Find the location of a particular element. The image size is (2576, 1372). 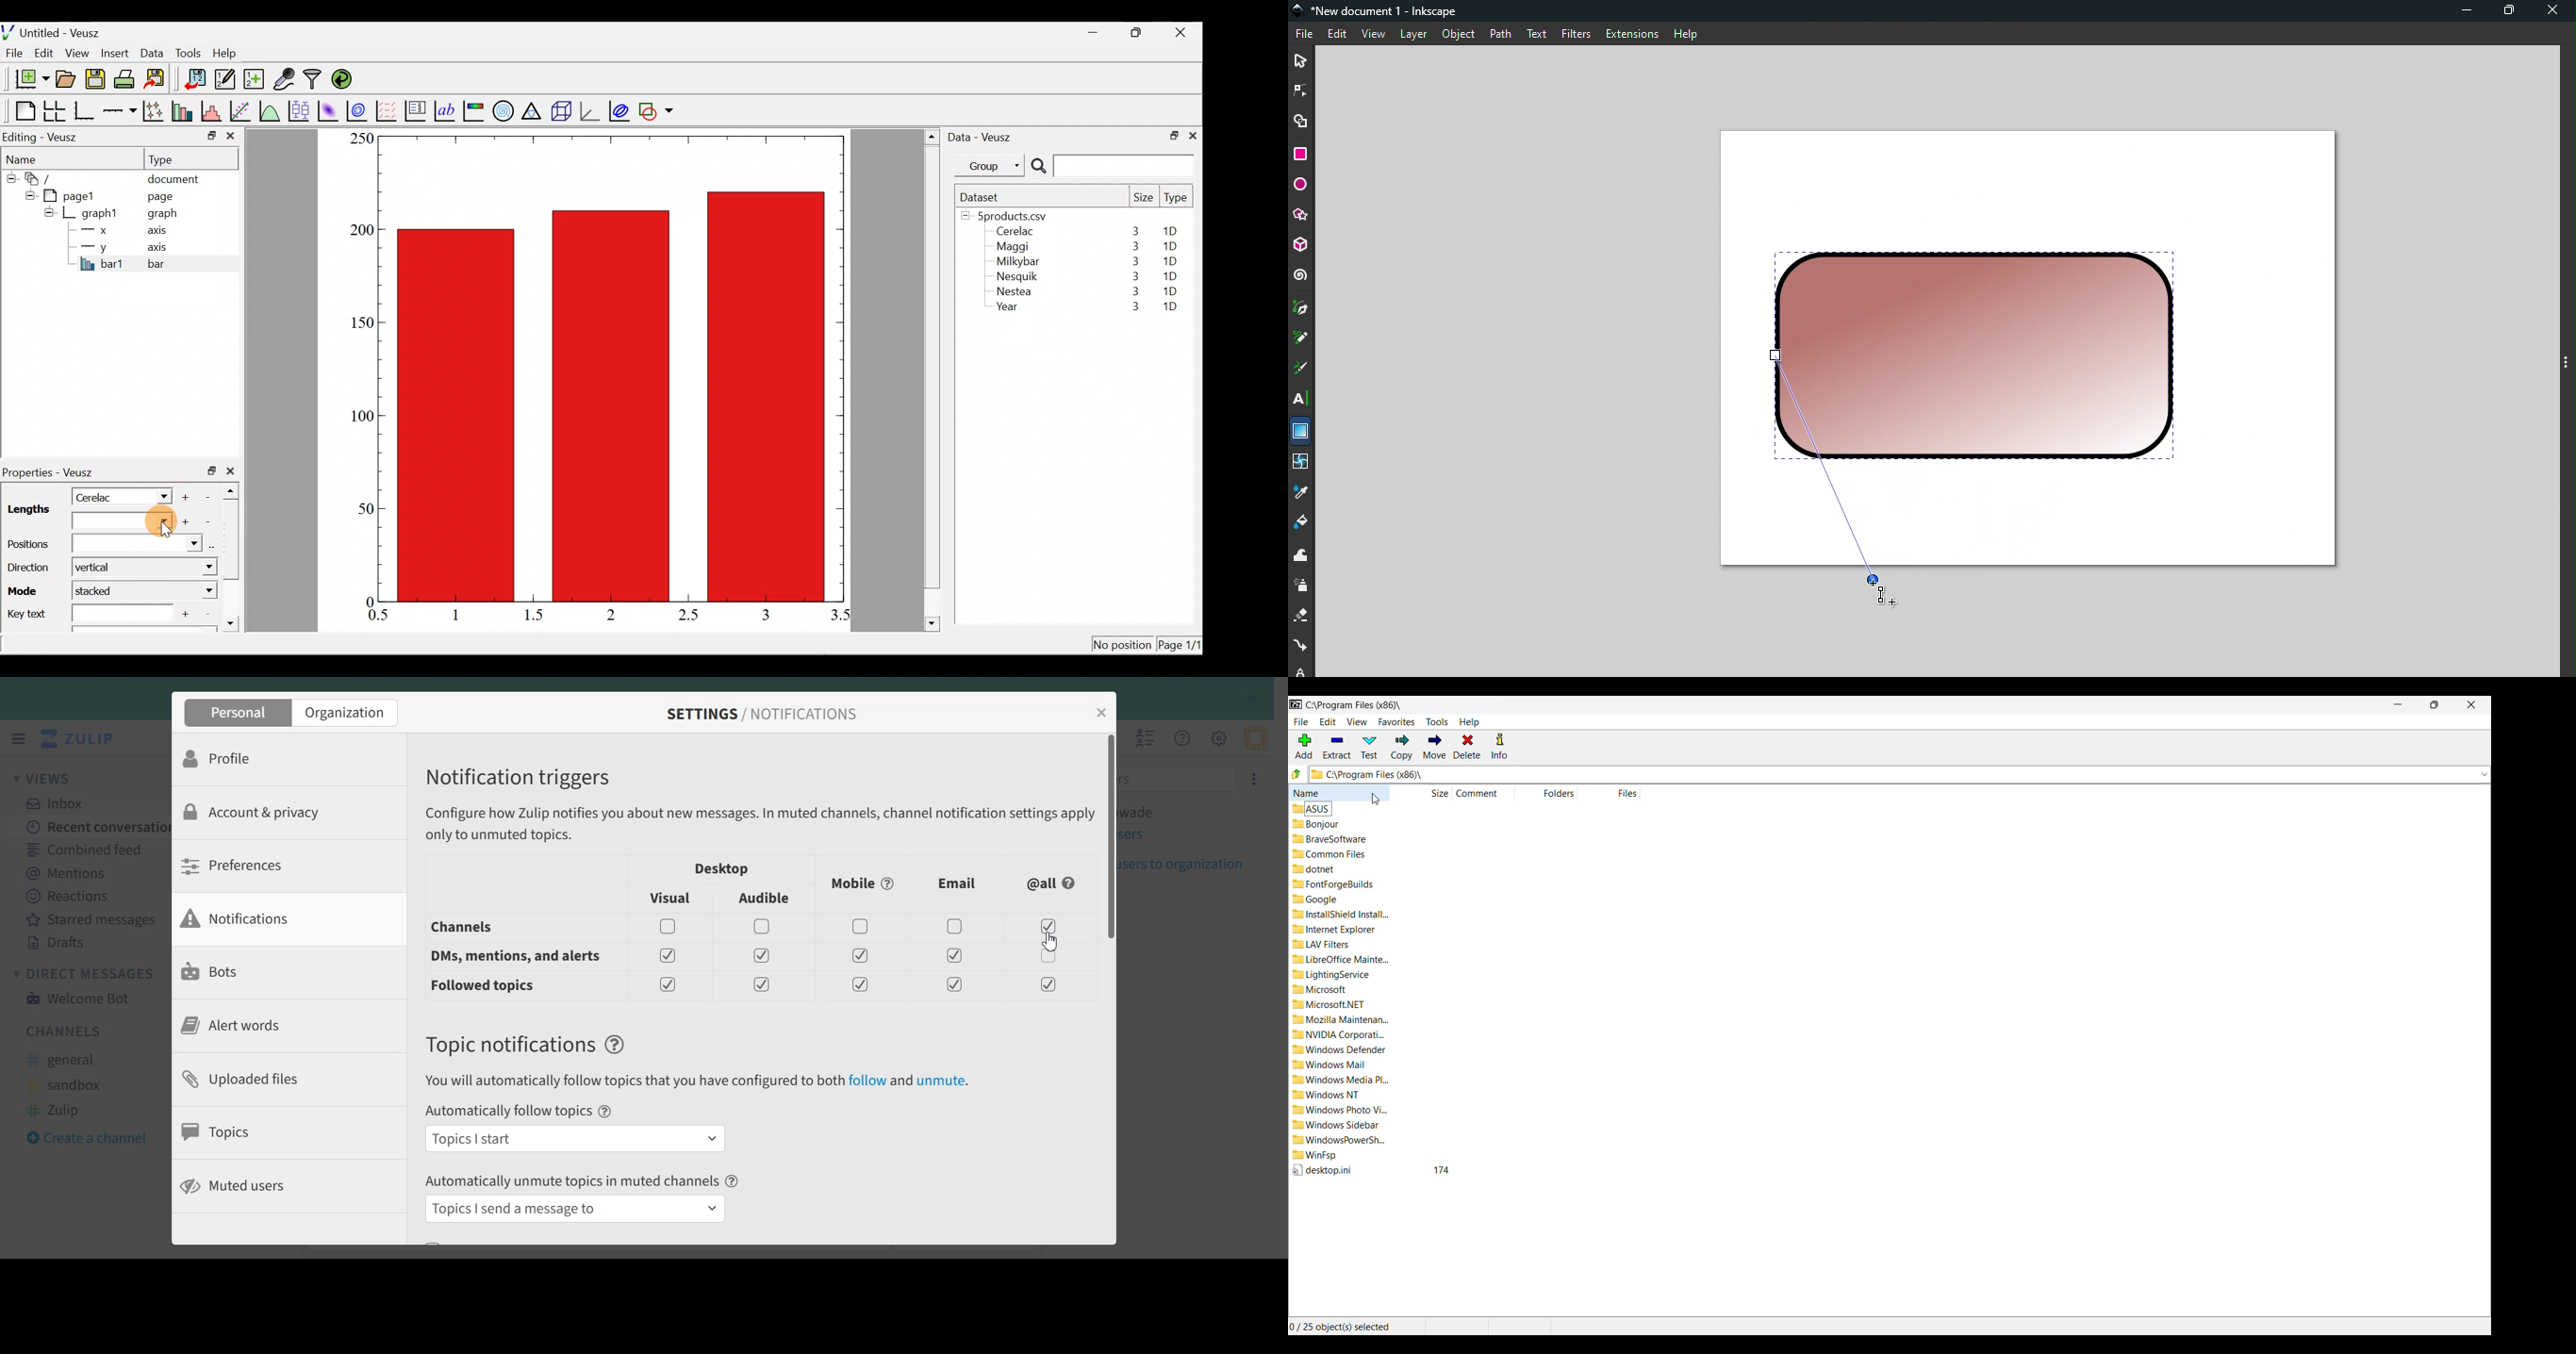

Help Menu is located at coordinates (1181, 737).